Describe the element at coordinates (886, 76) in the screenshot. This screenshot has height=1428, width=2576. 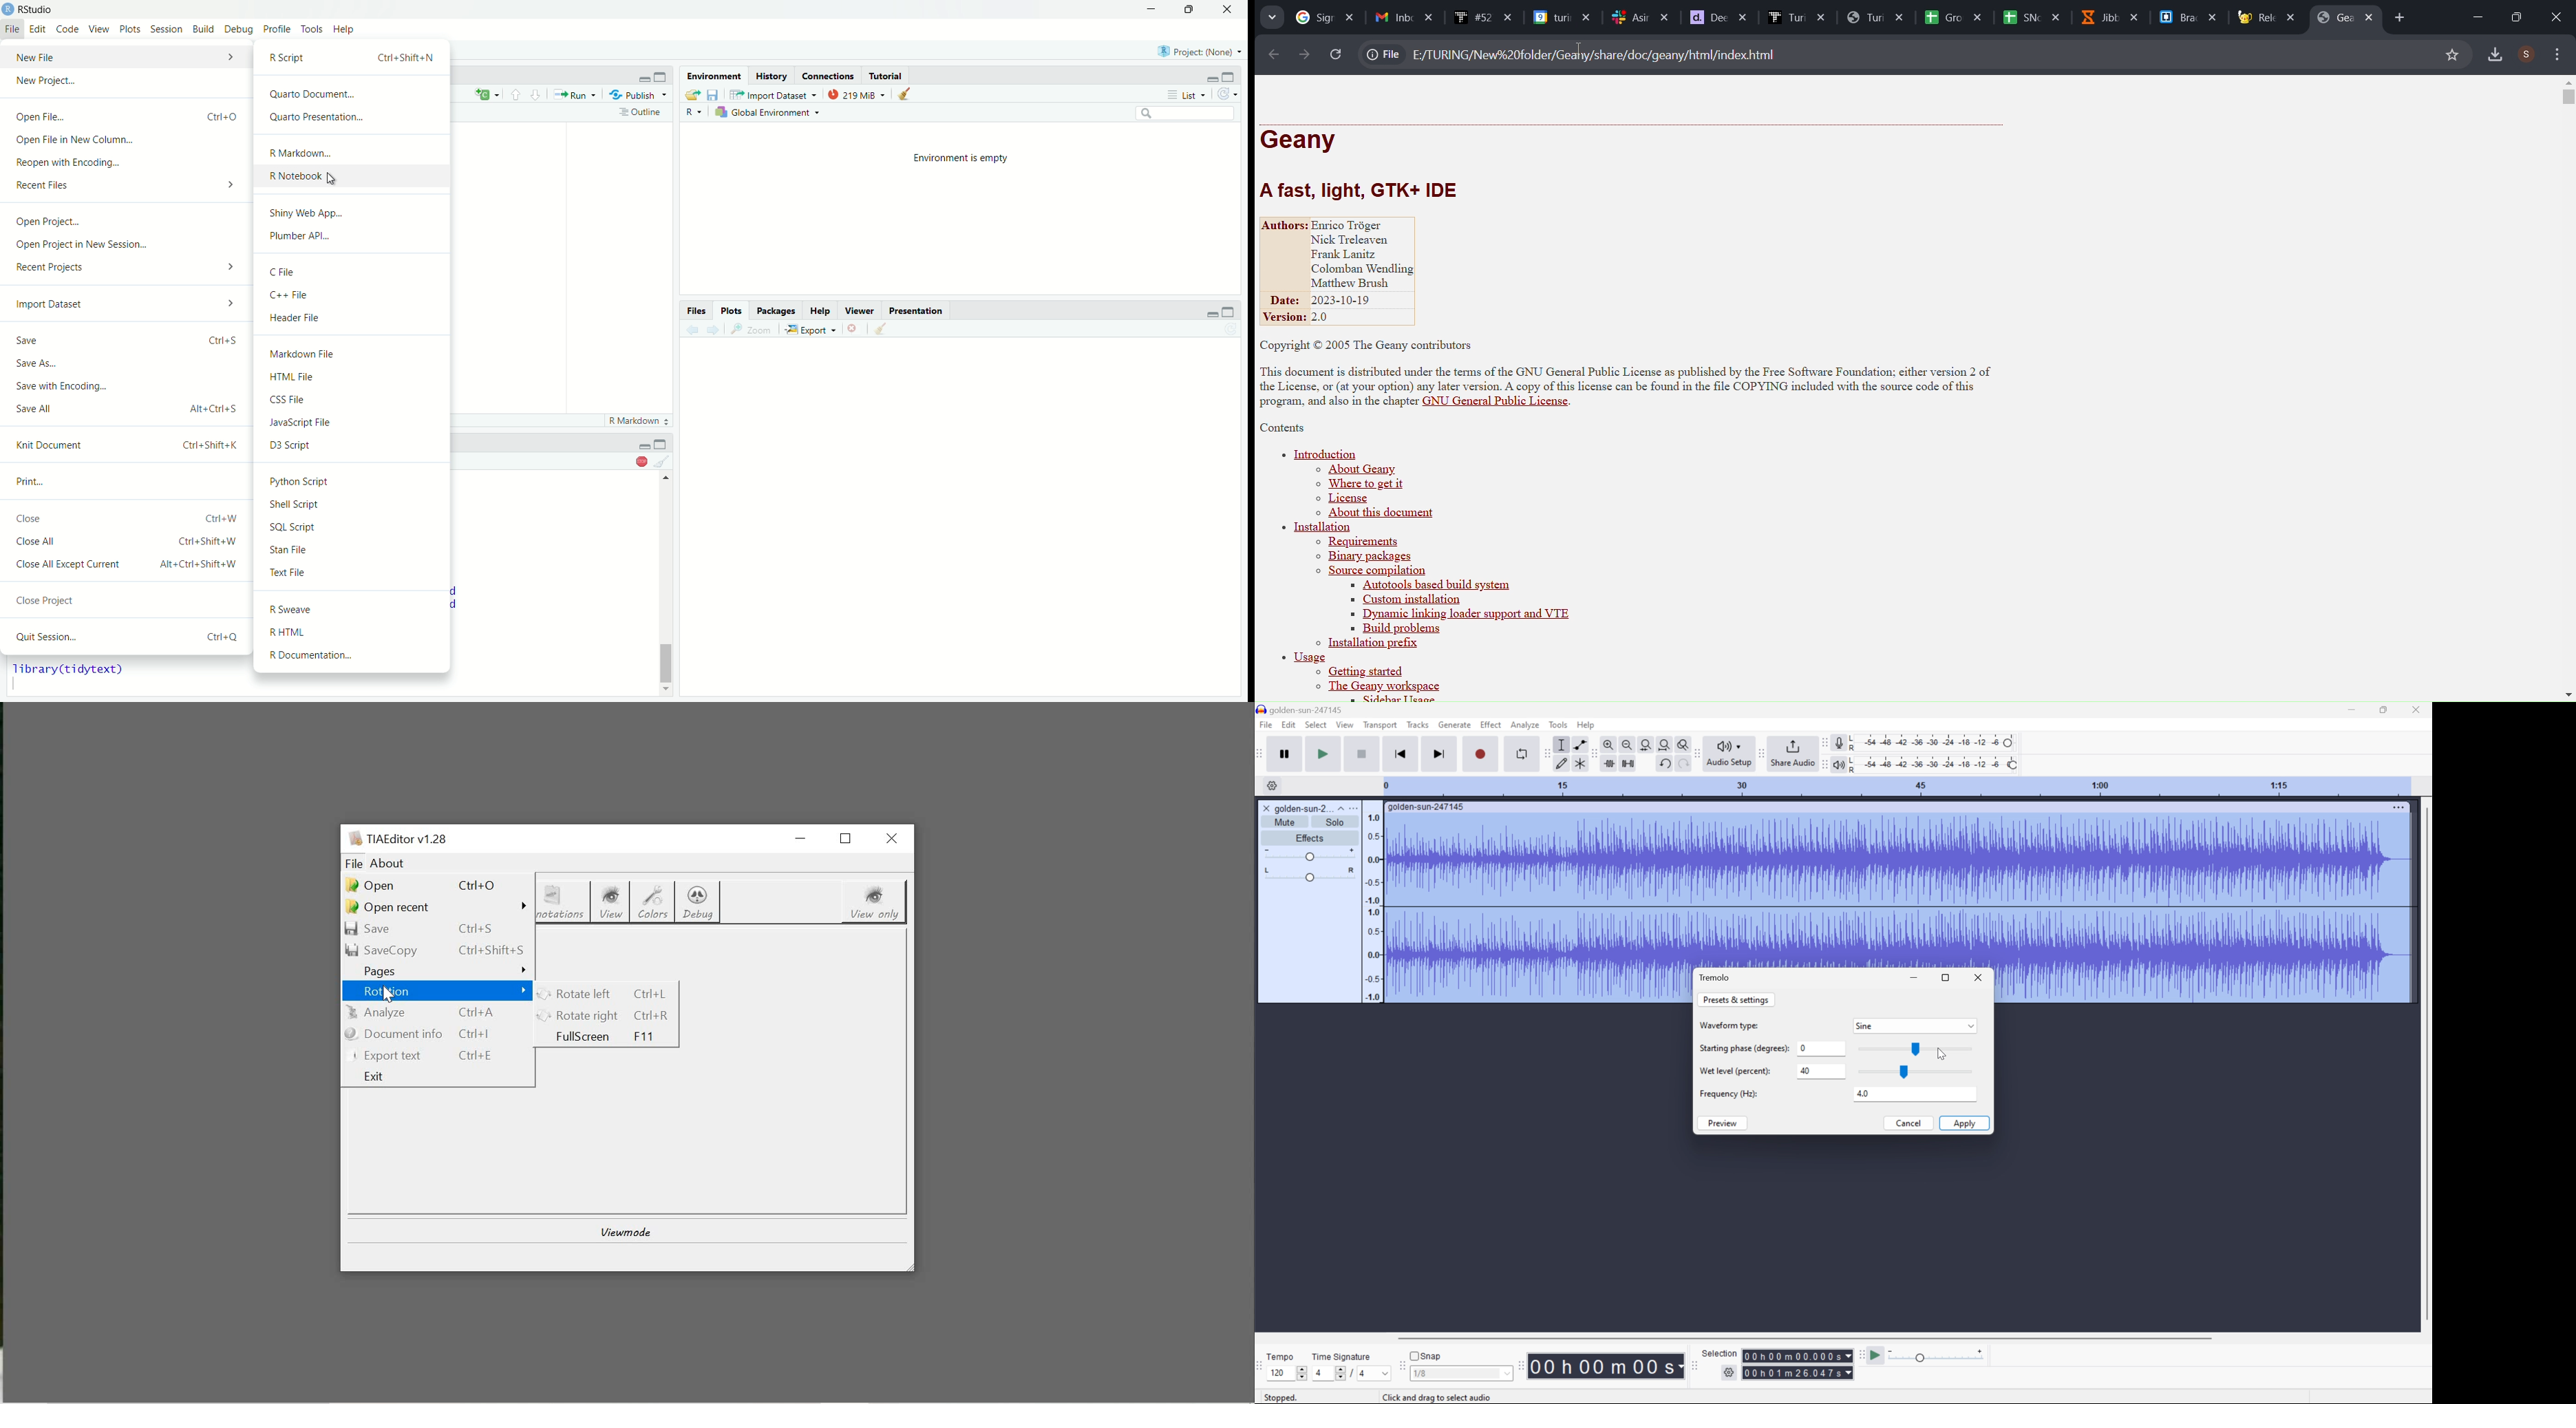
I see `Tutorial` at that location.